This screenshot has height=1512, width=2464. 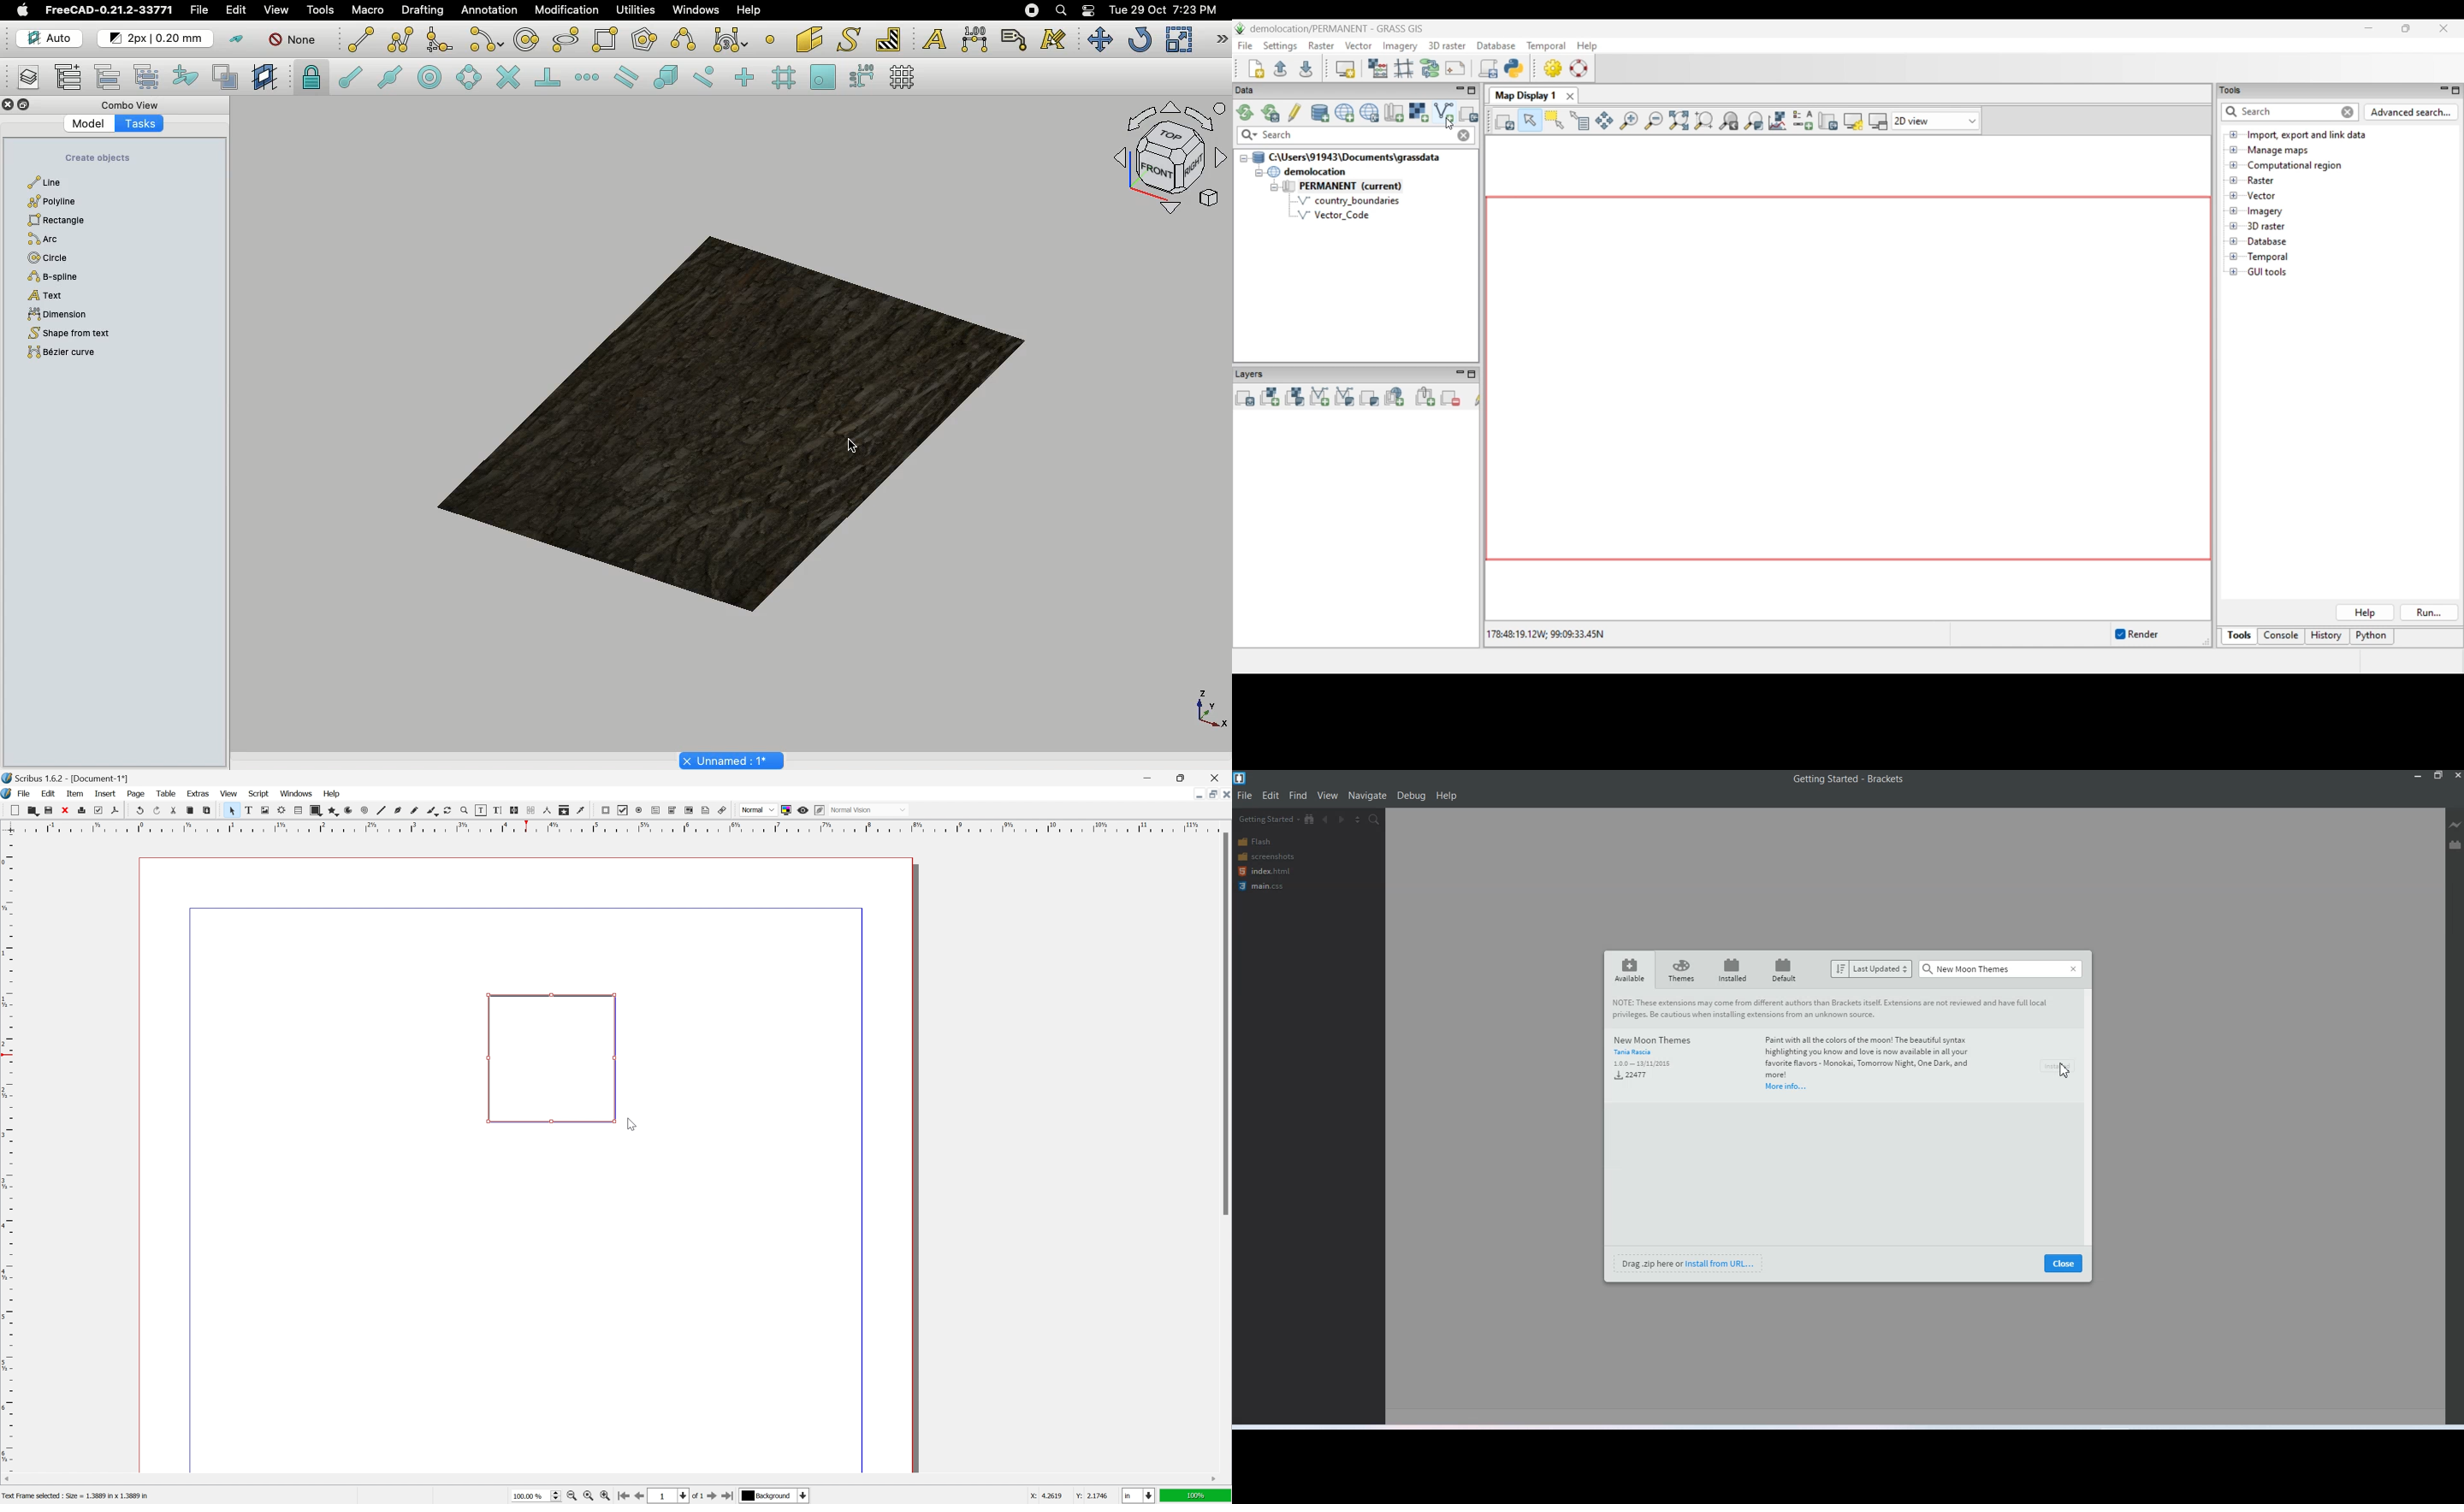 What do you see at coordinates (526, 39) in the screenshot?
I see `Circle` at bounding box center [526, 39].